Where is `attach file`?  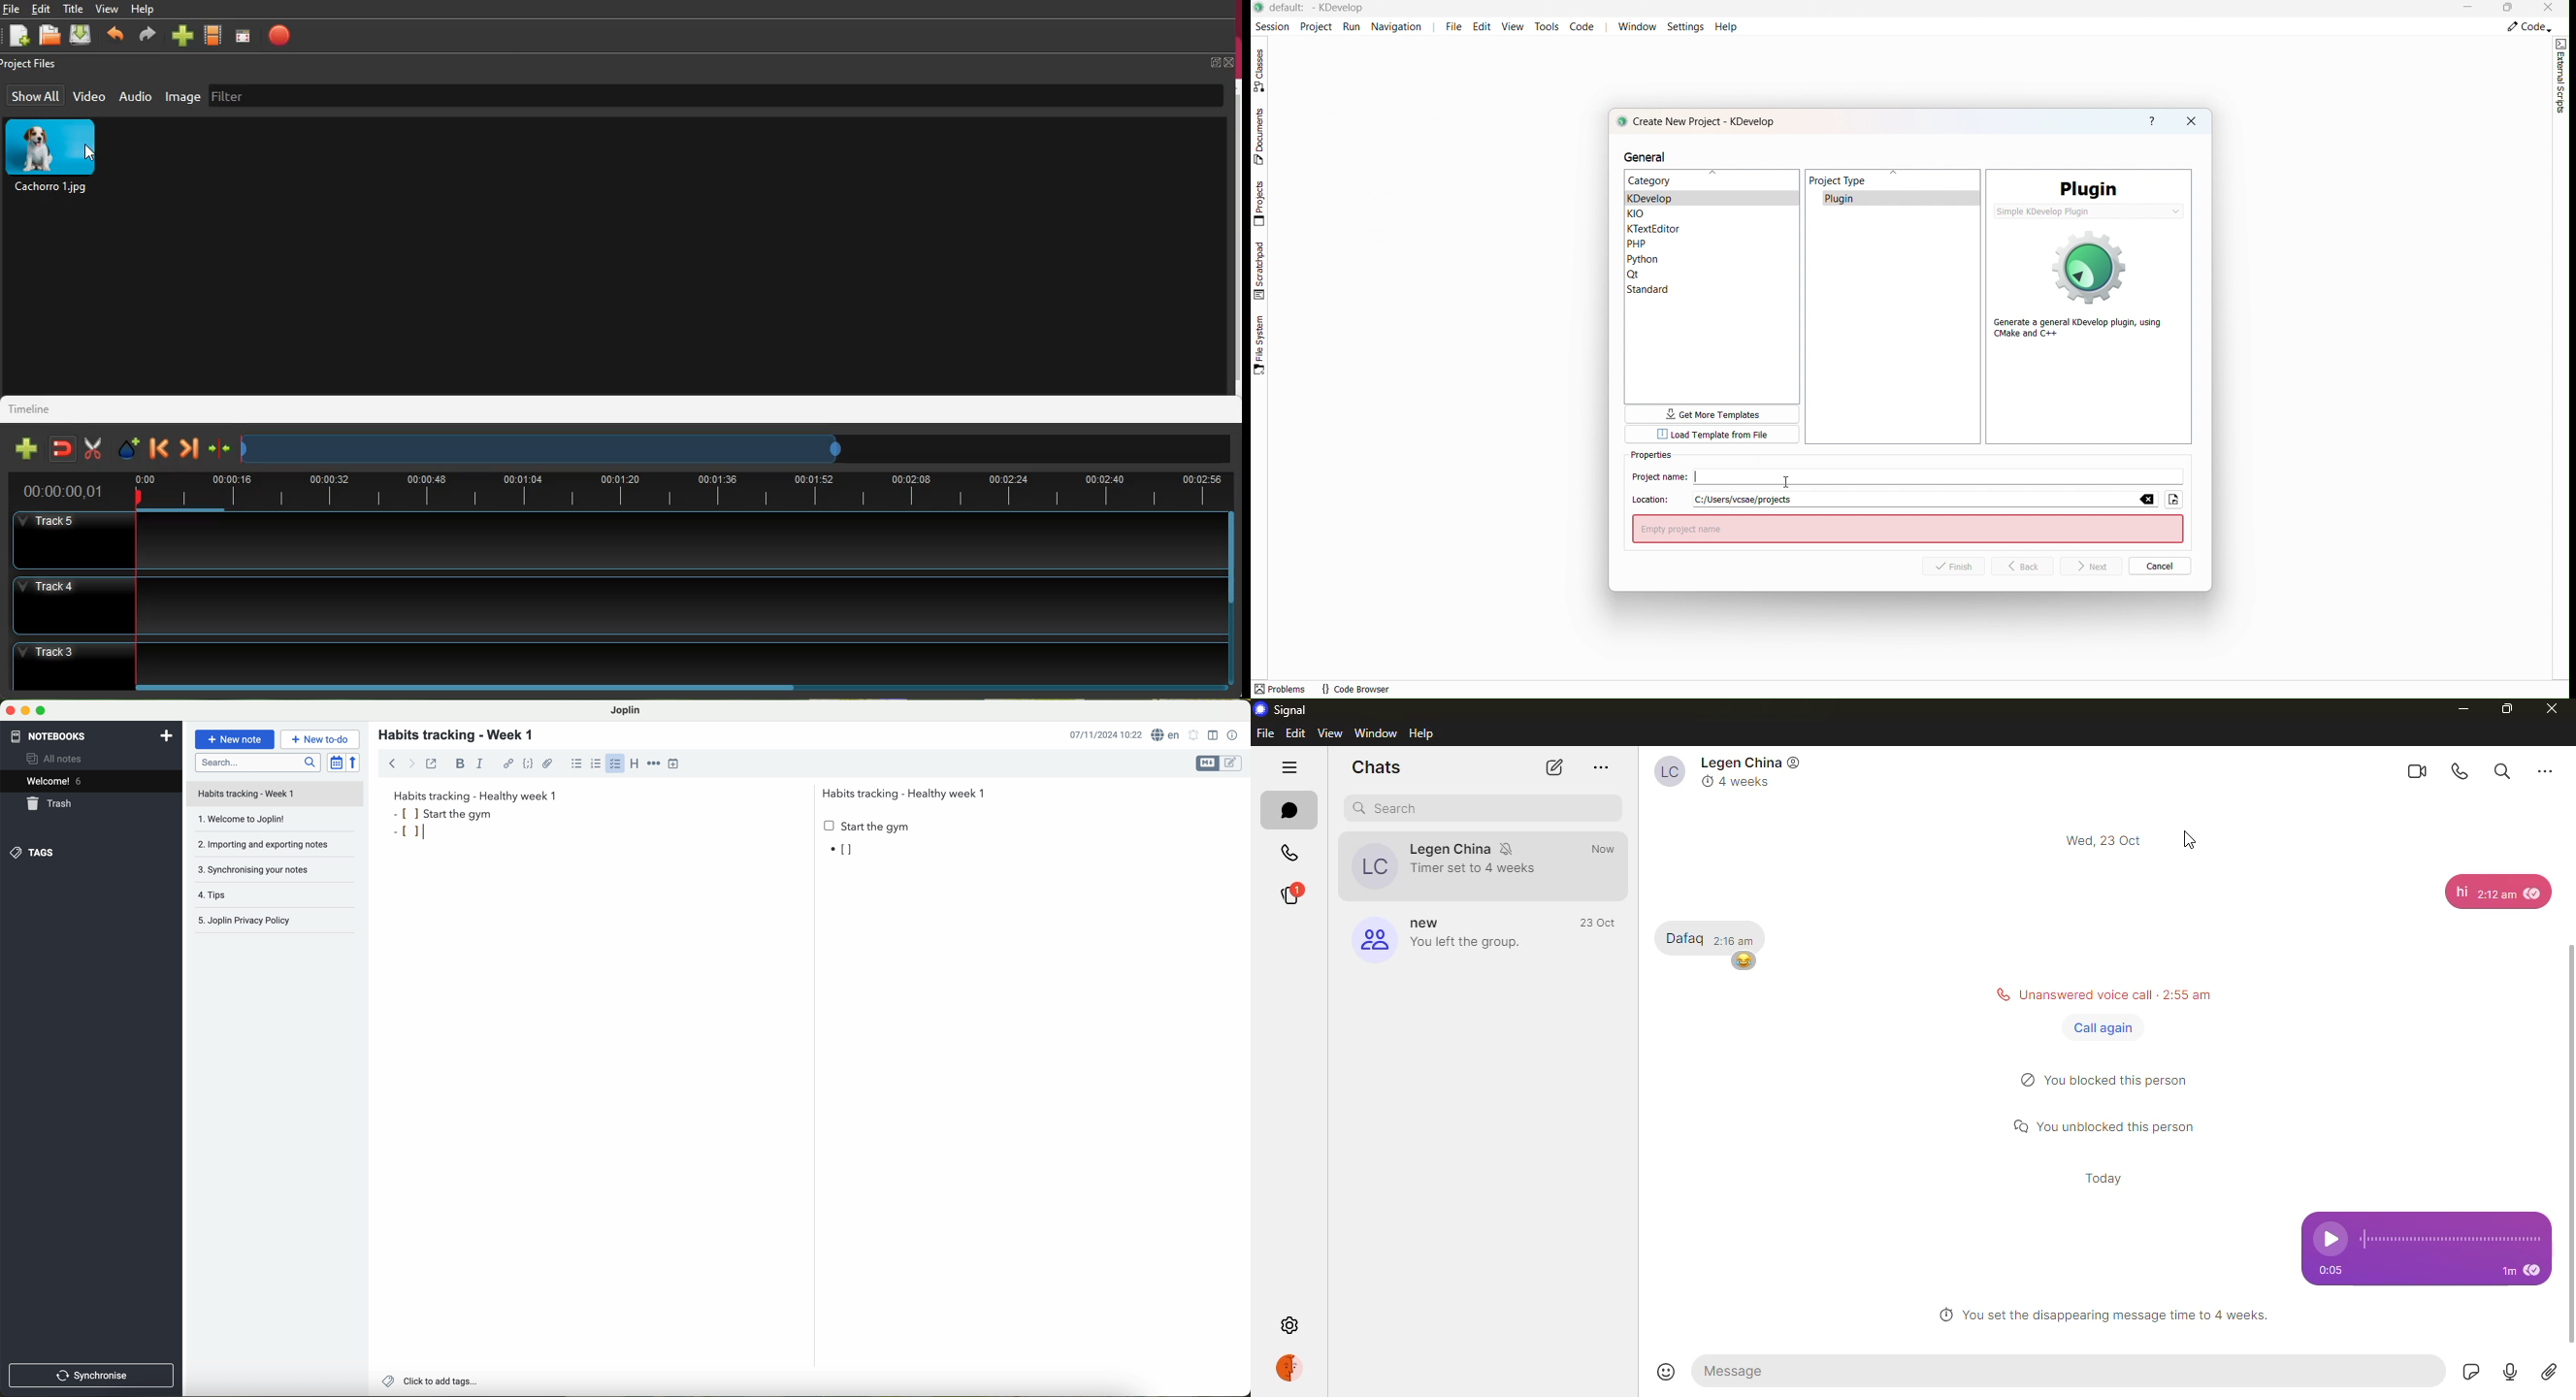 attach file is located at coordinates (549, 763).